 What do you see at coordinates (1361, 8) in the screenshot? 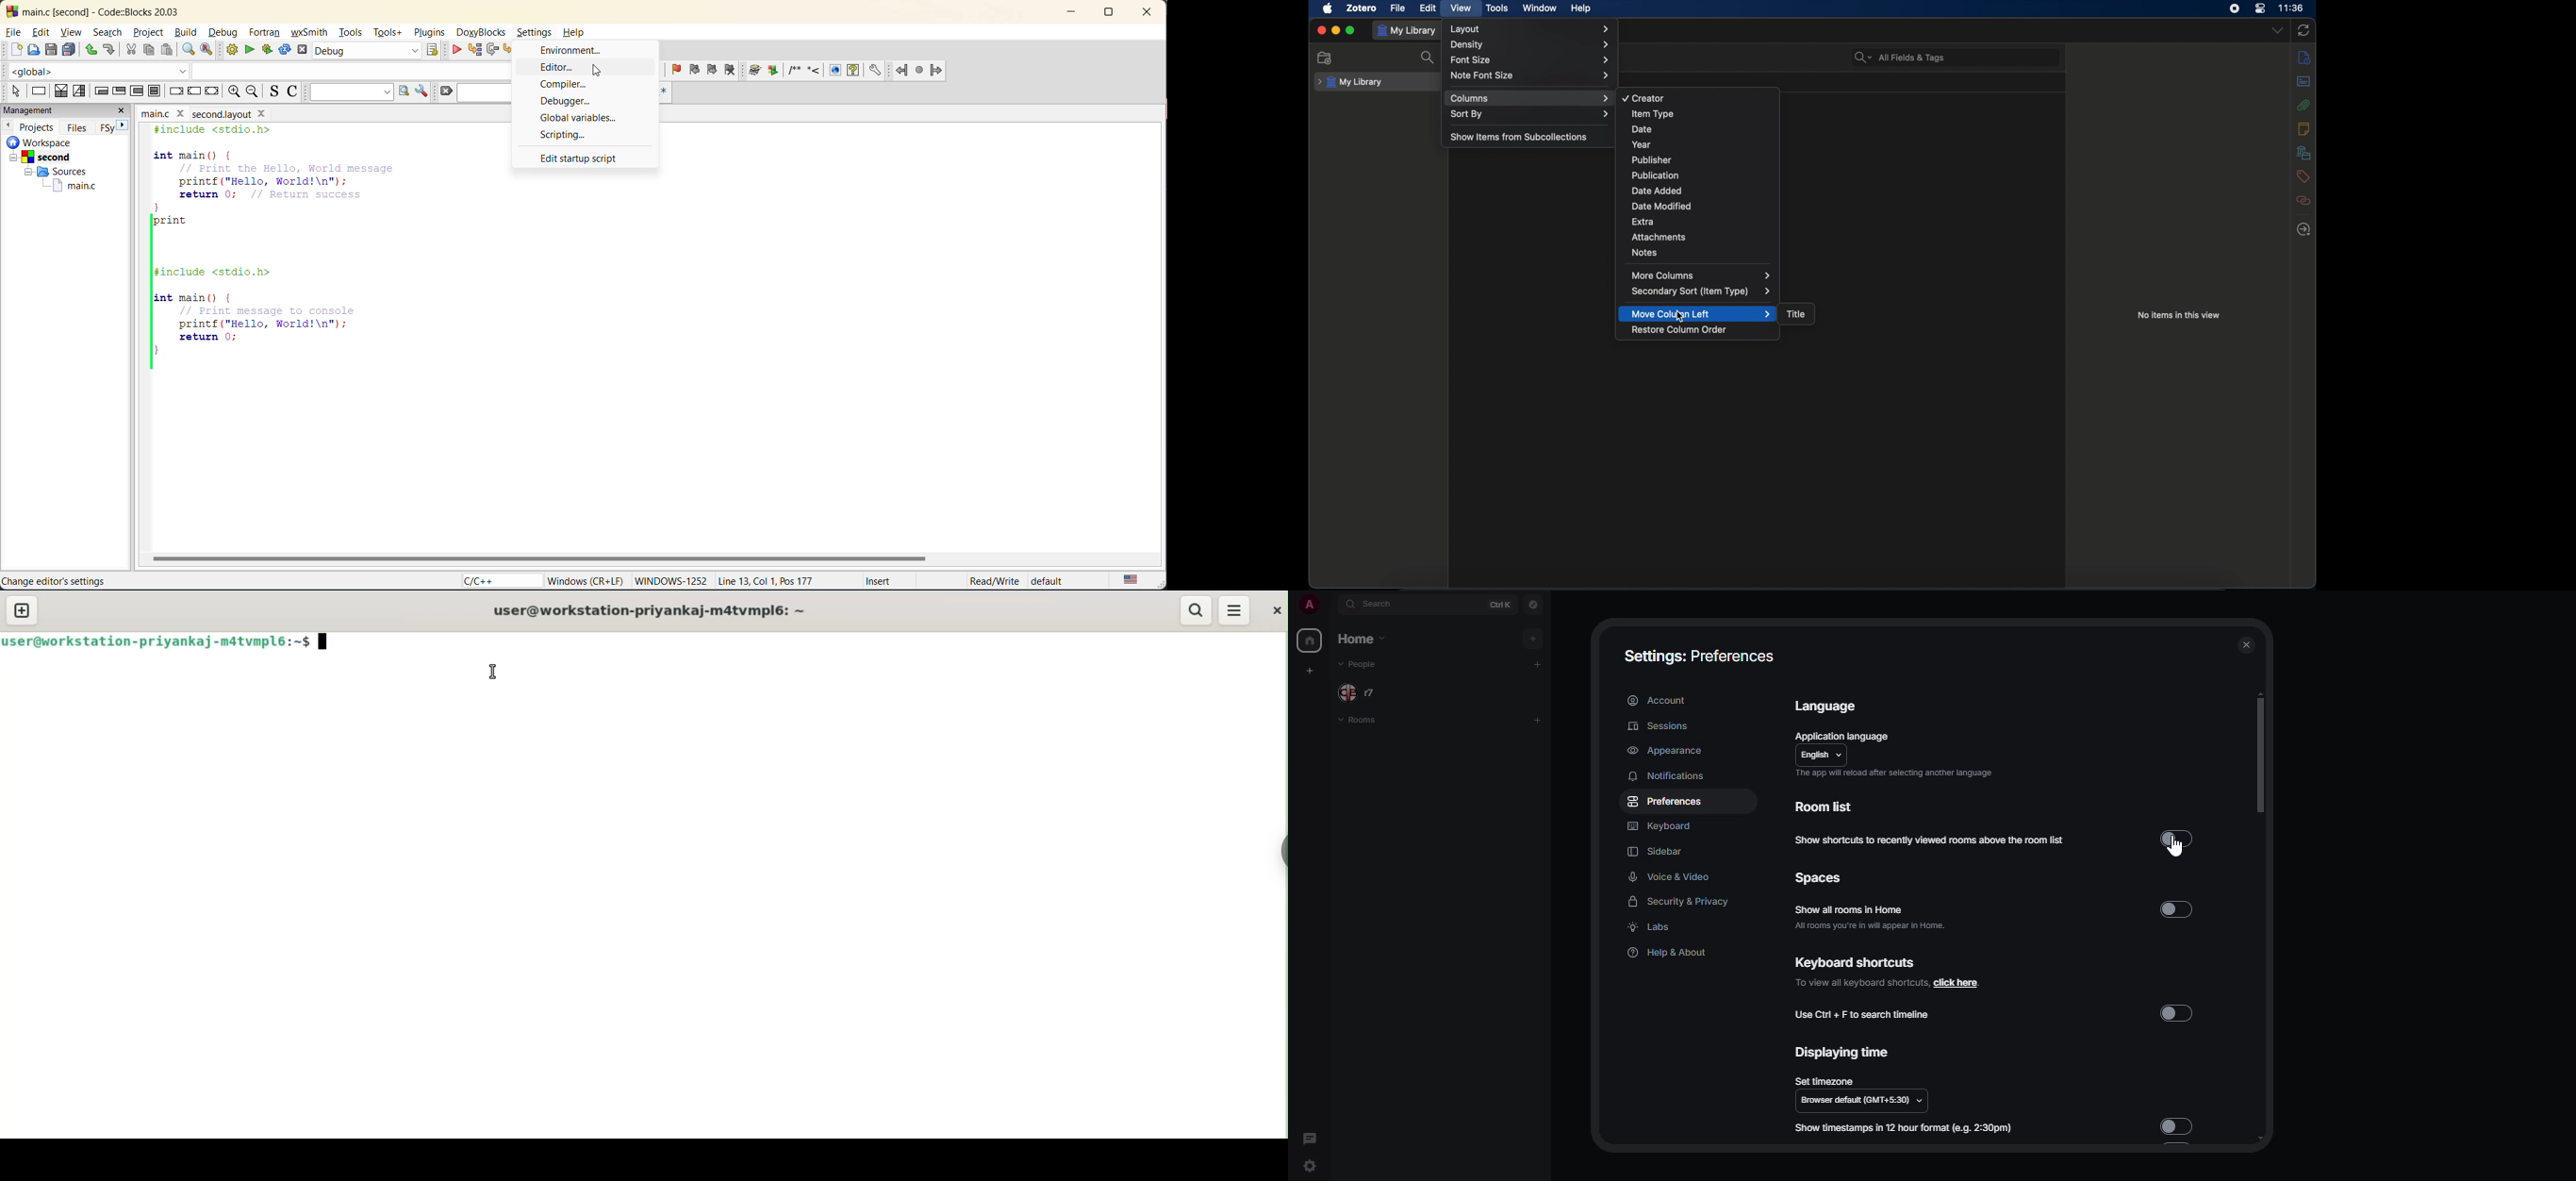
I see `zotero` at bounding box center [1361, 8].